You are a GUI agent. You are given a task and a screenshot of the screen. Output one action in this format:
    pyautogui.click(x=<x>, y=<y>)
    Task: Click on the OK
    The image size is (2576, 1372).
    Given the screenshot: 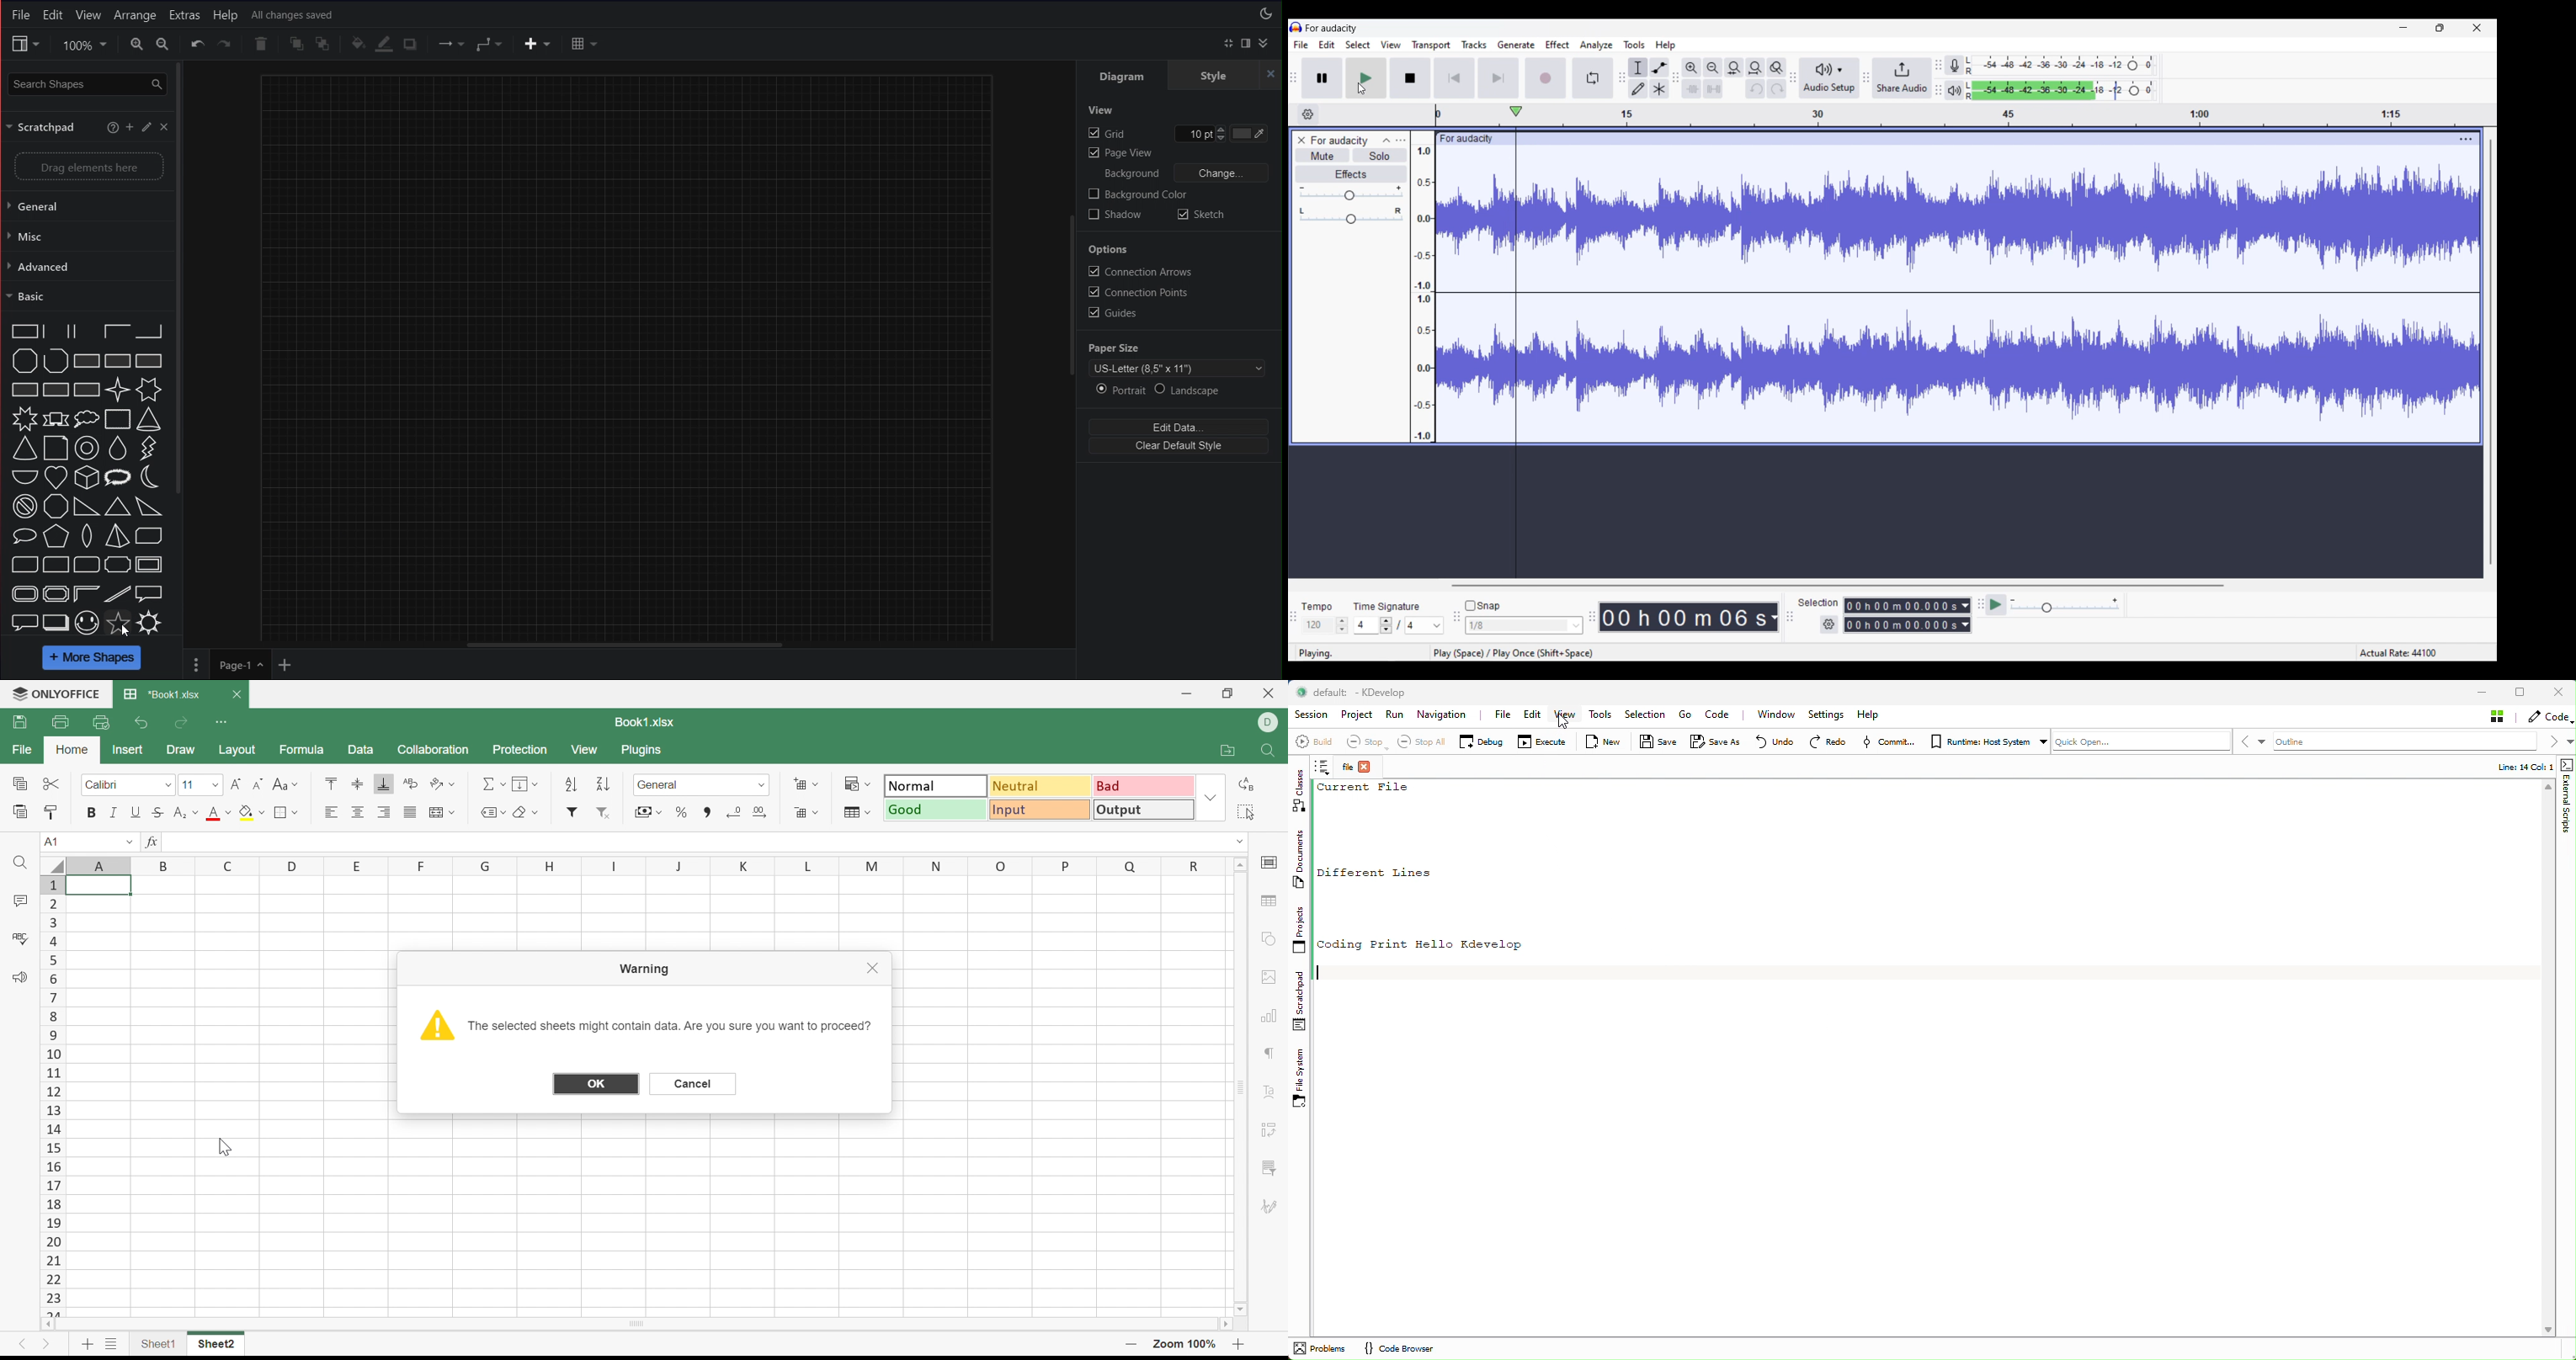 What is the action you would take?
    pyautogui.click(x=594, y=1082)
    